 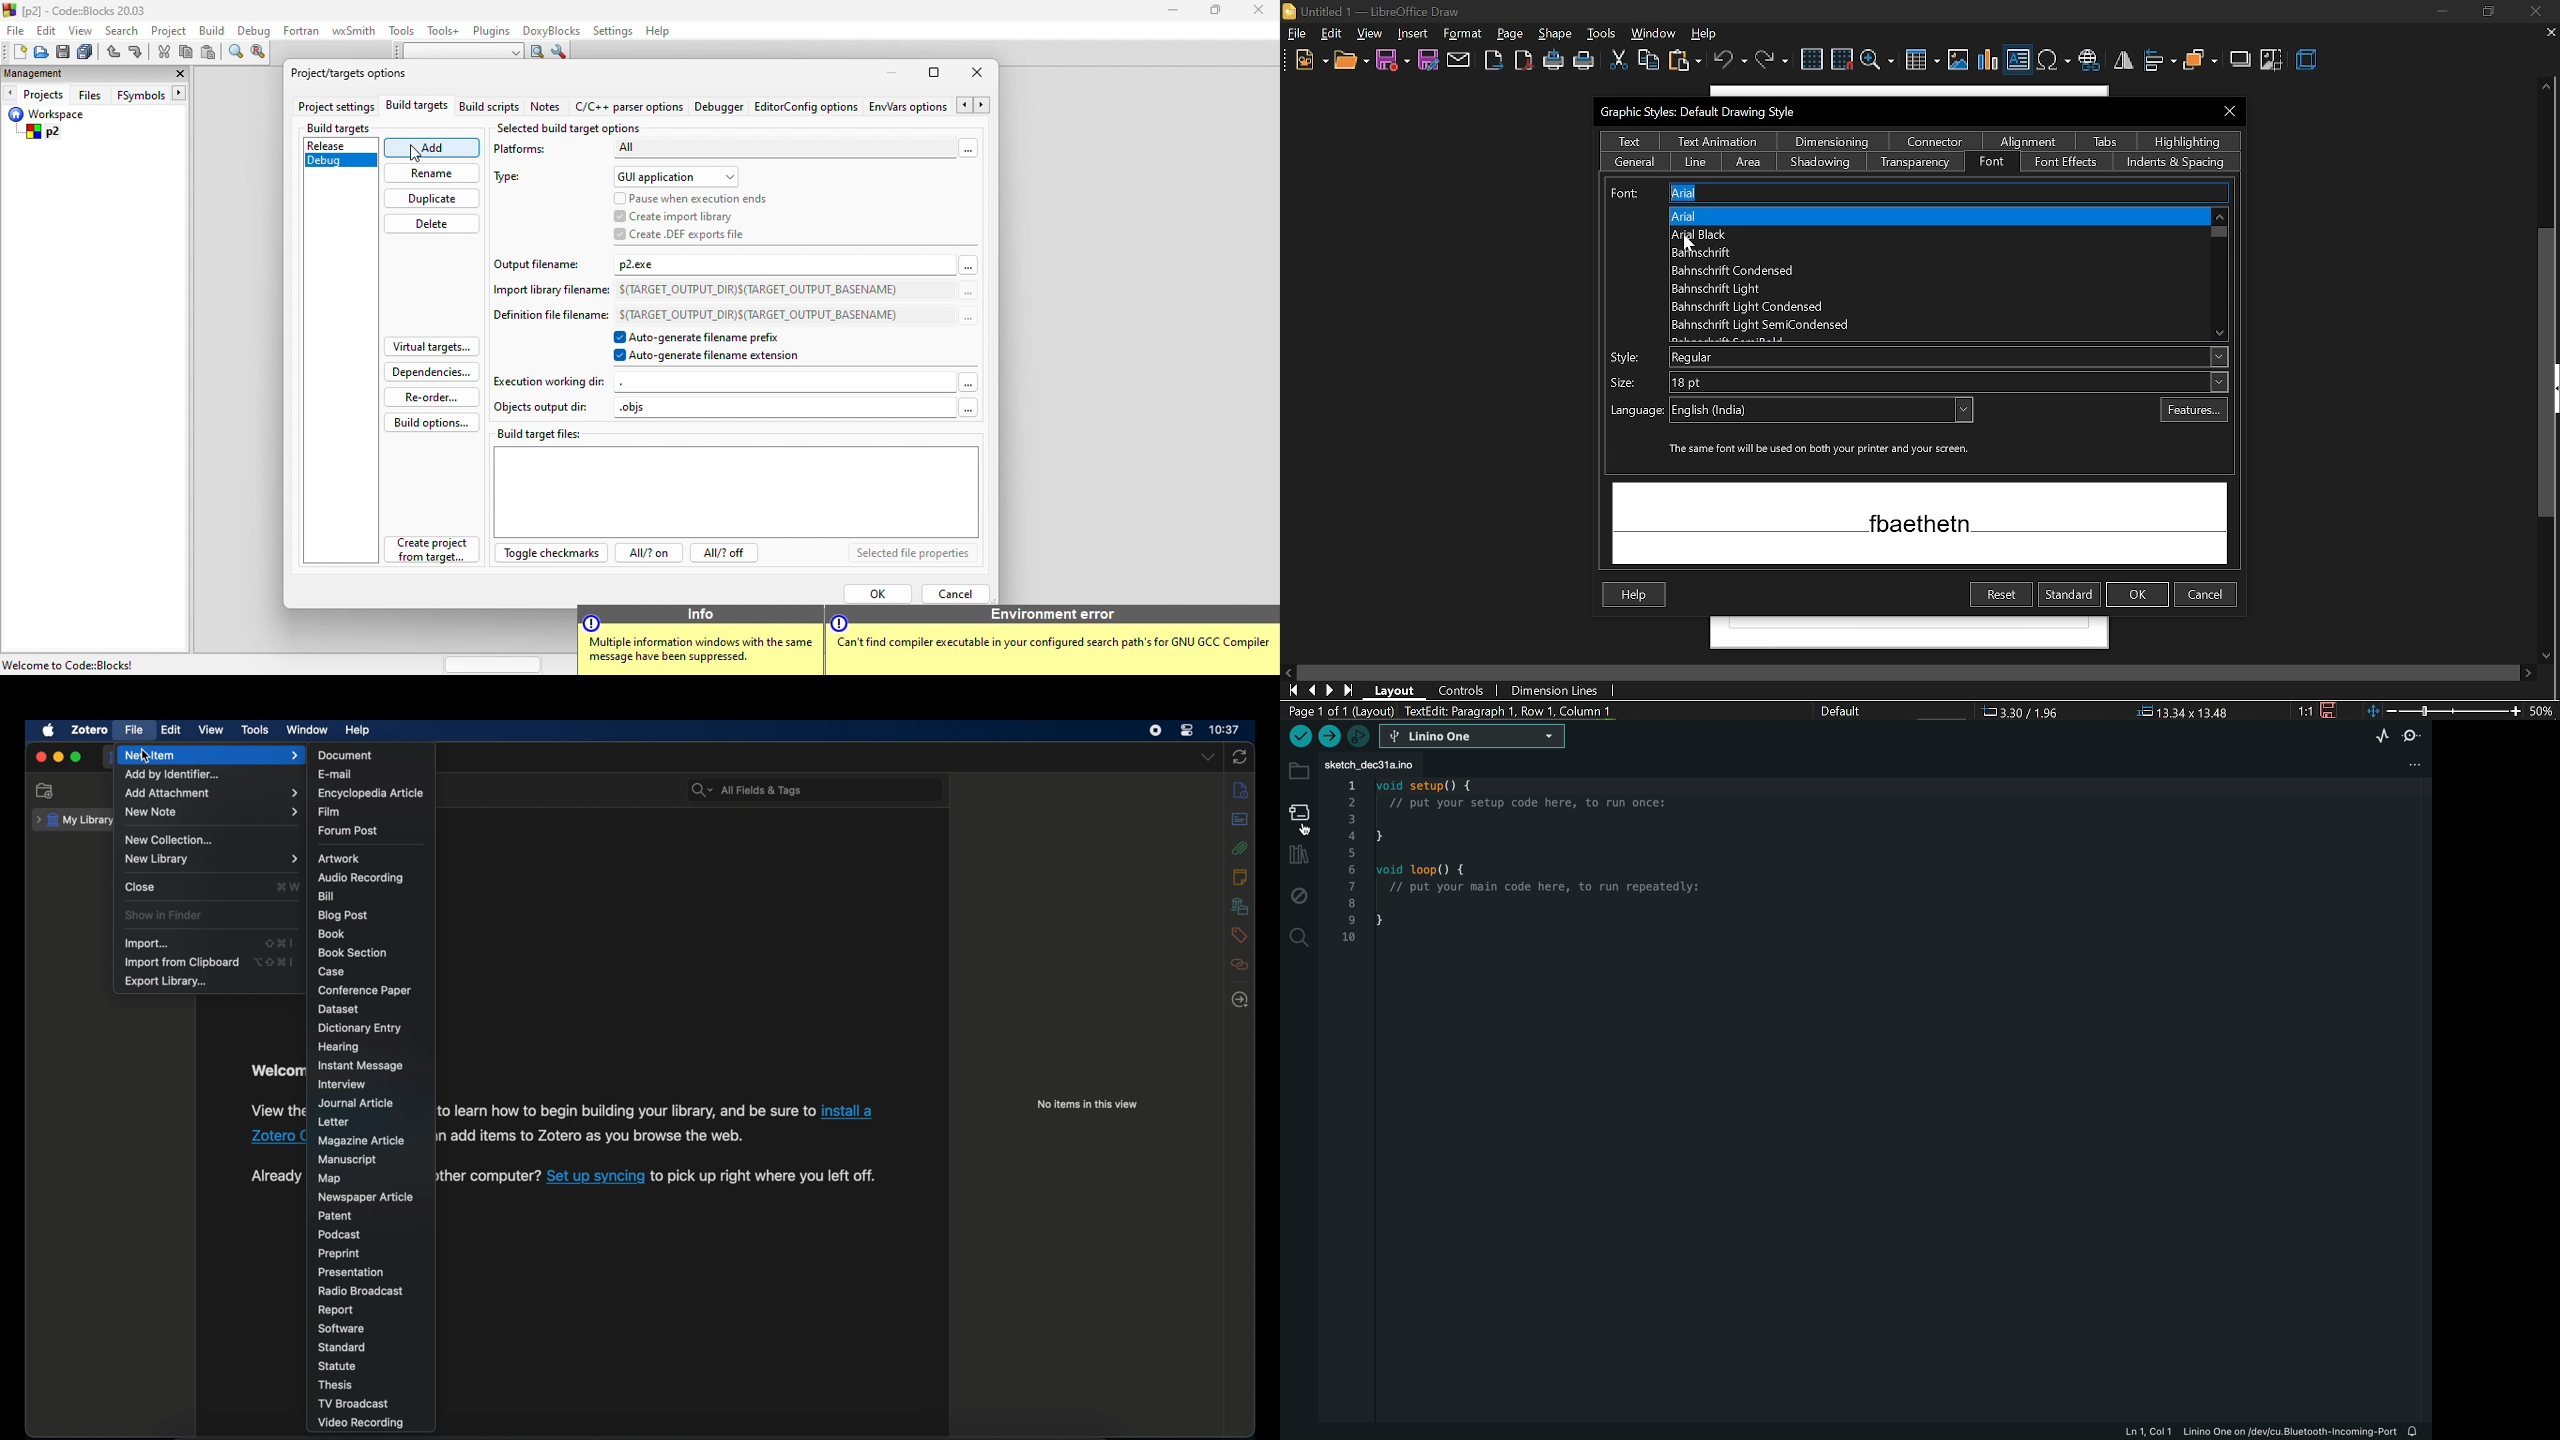 I want to click on search bar input, so click(x=829, y=789).